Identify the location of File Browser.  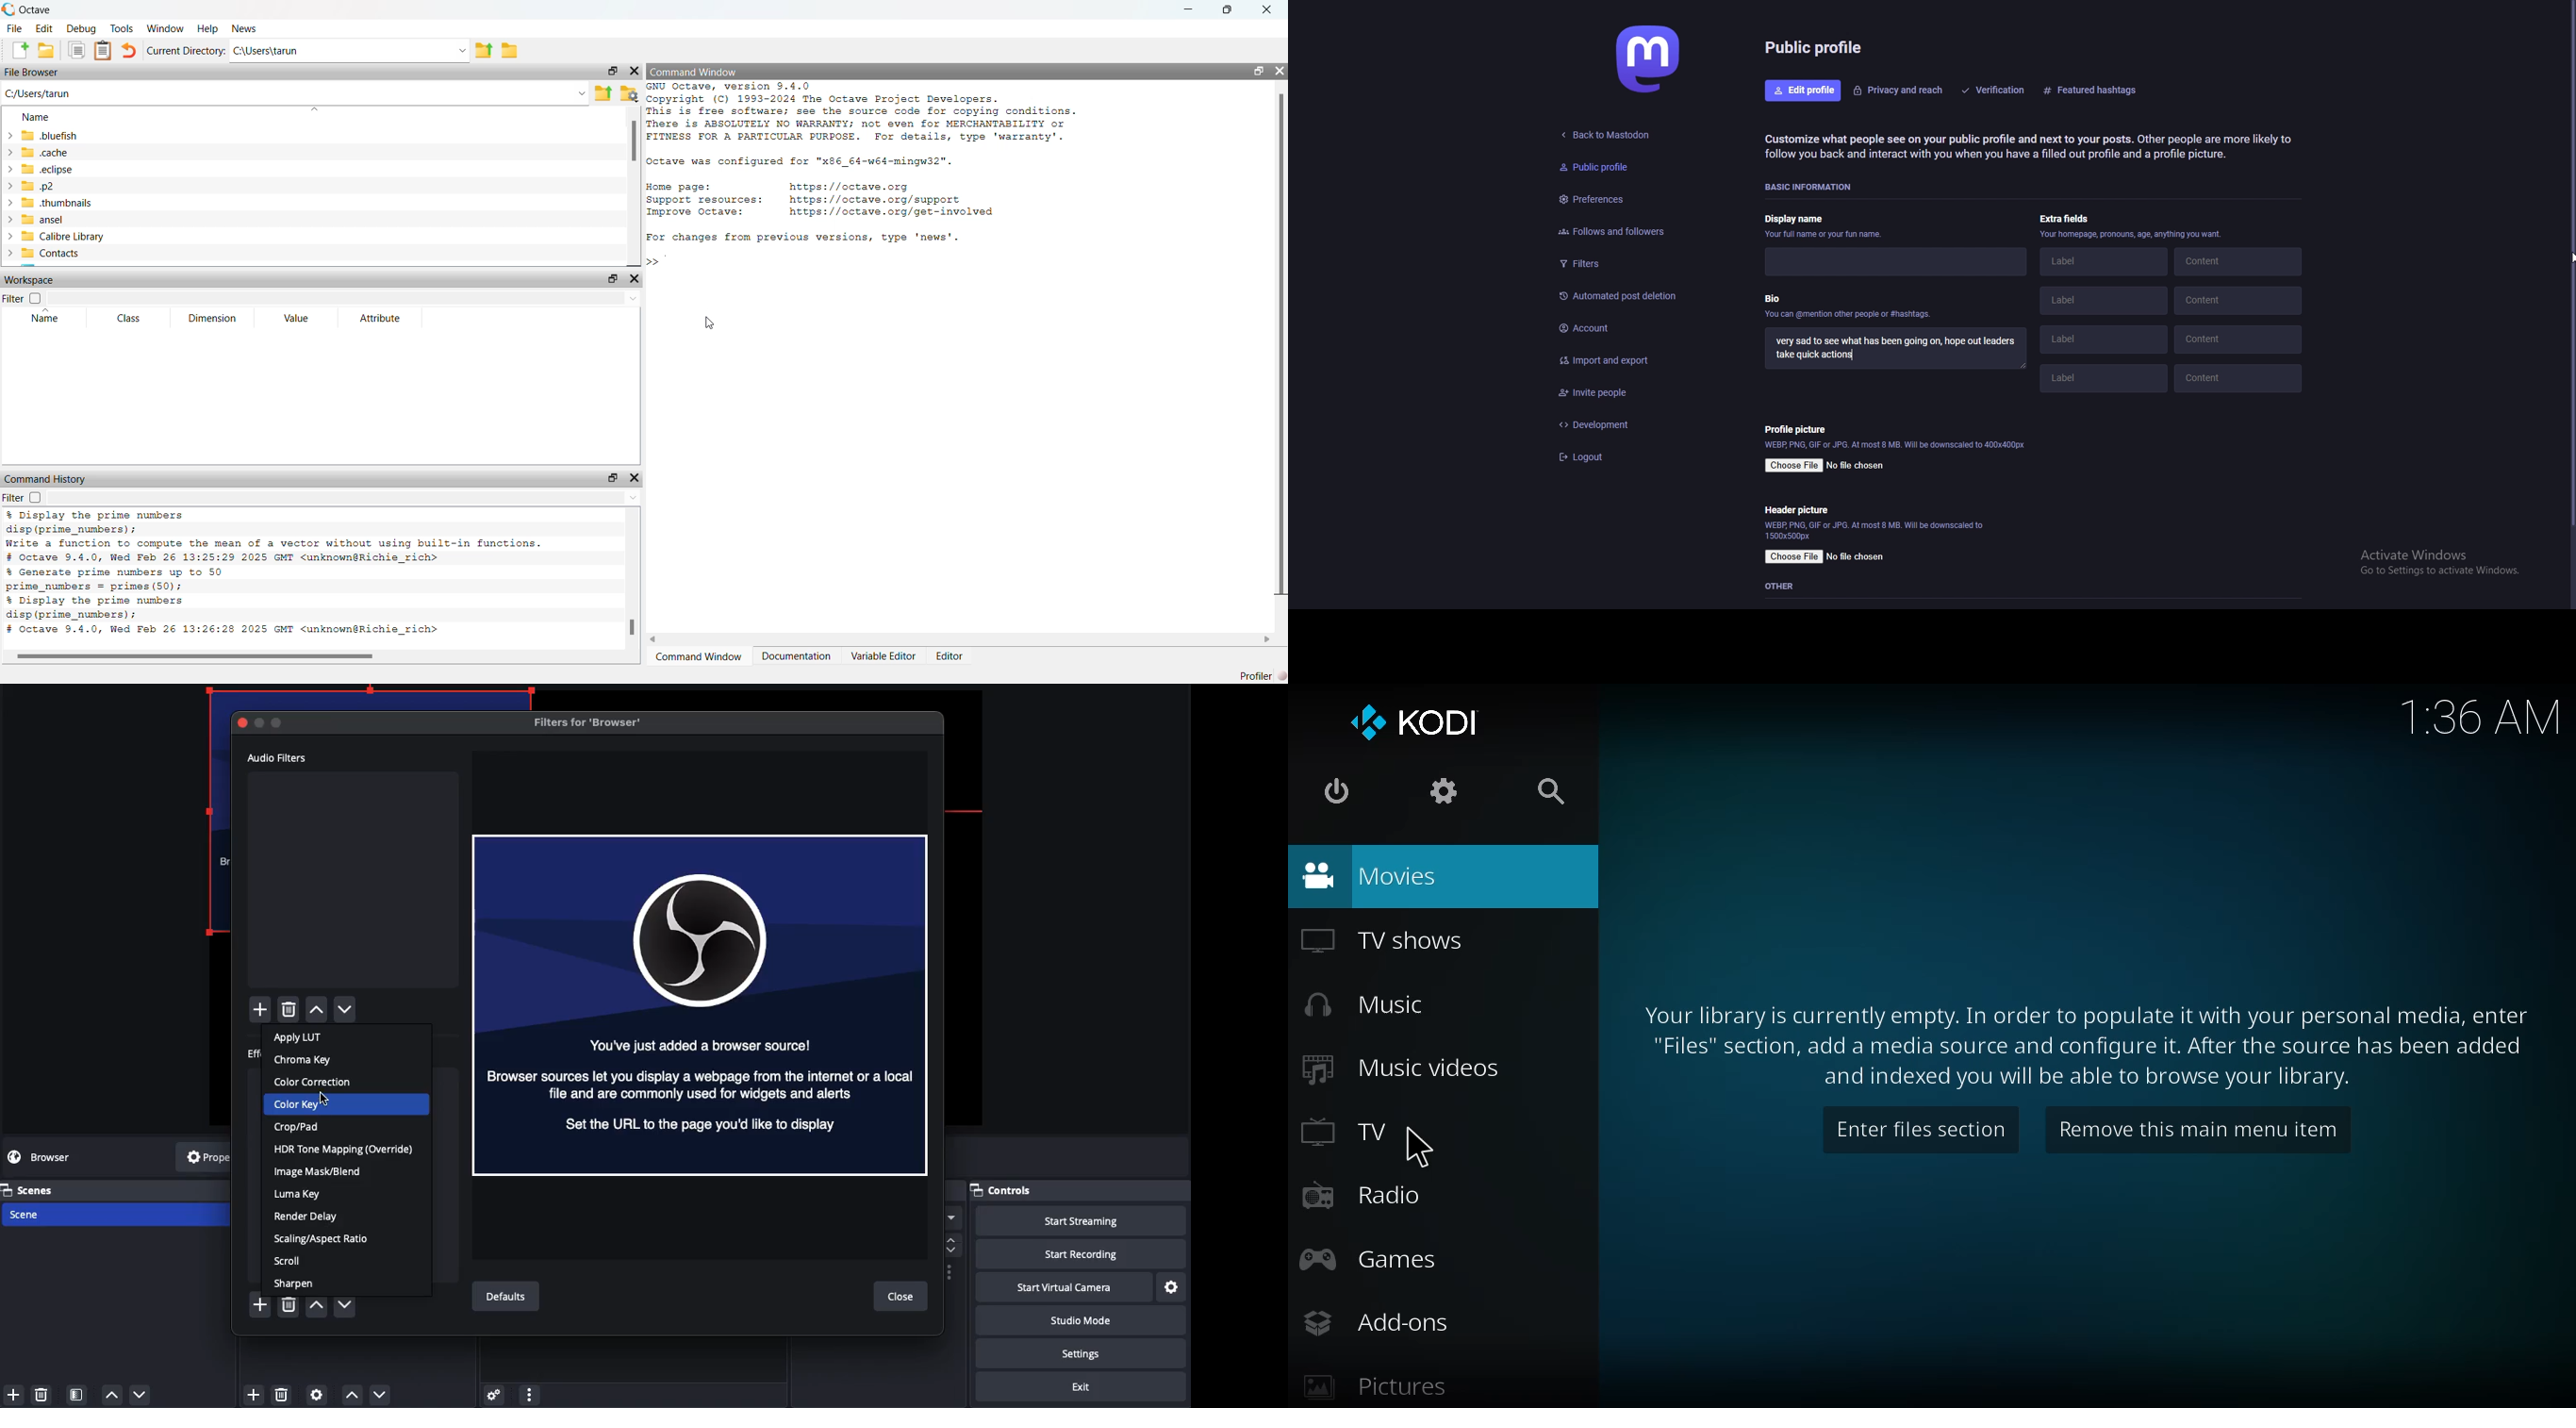
(32, 72).